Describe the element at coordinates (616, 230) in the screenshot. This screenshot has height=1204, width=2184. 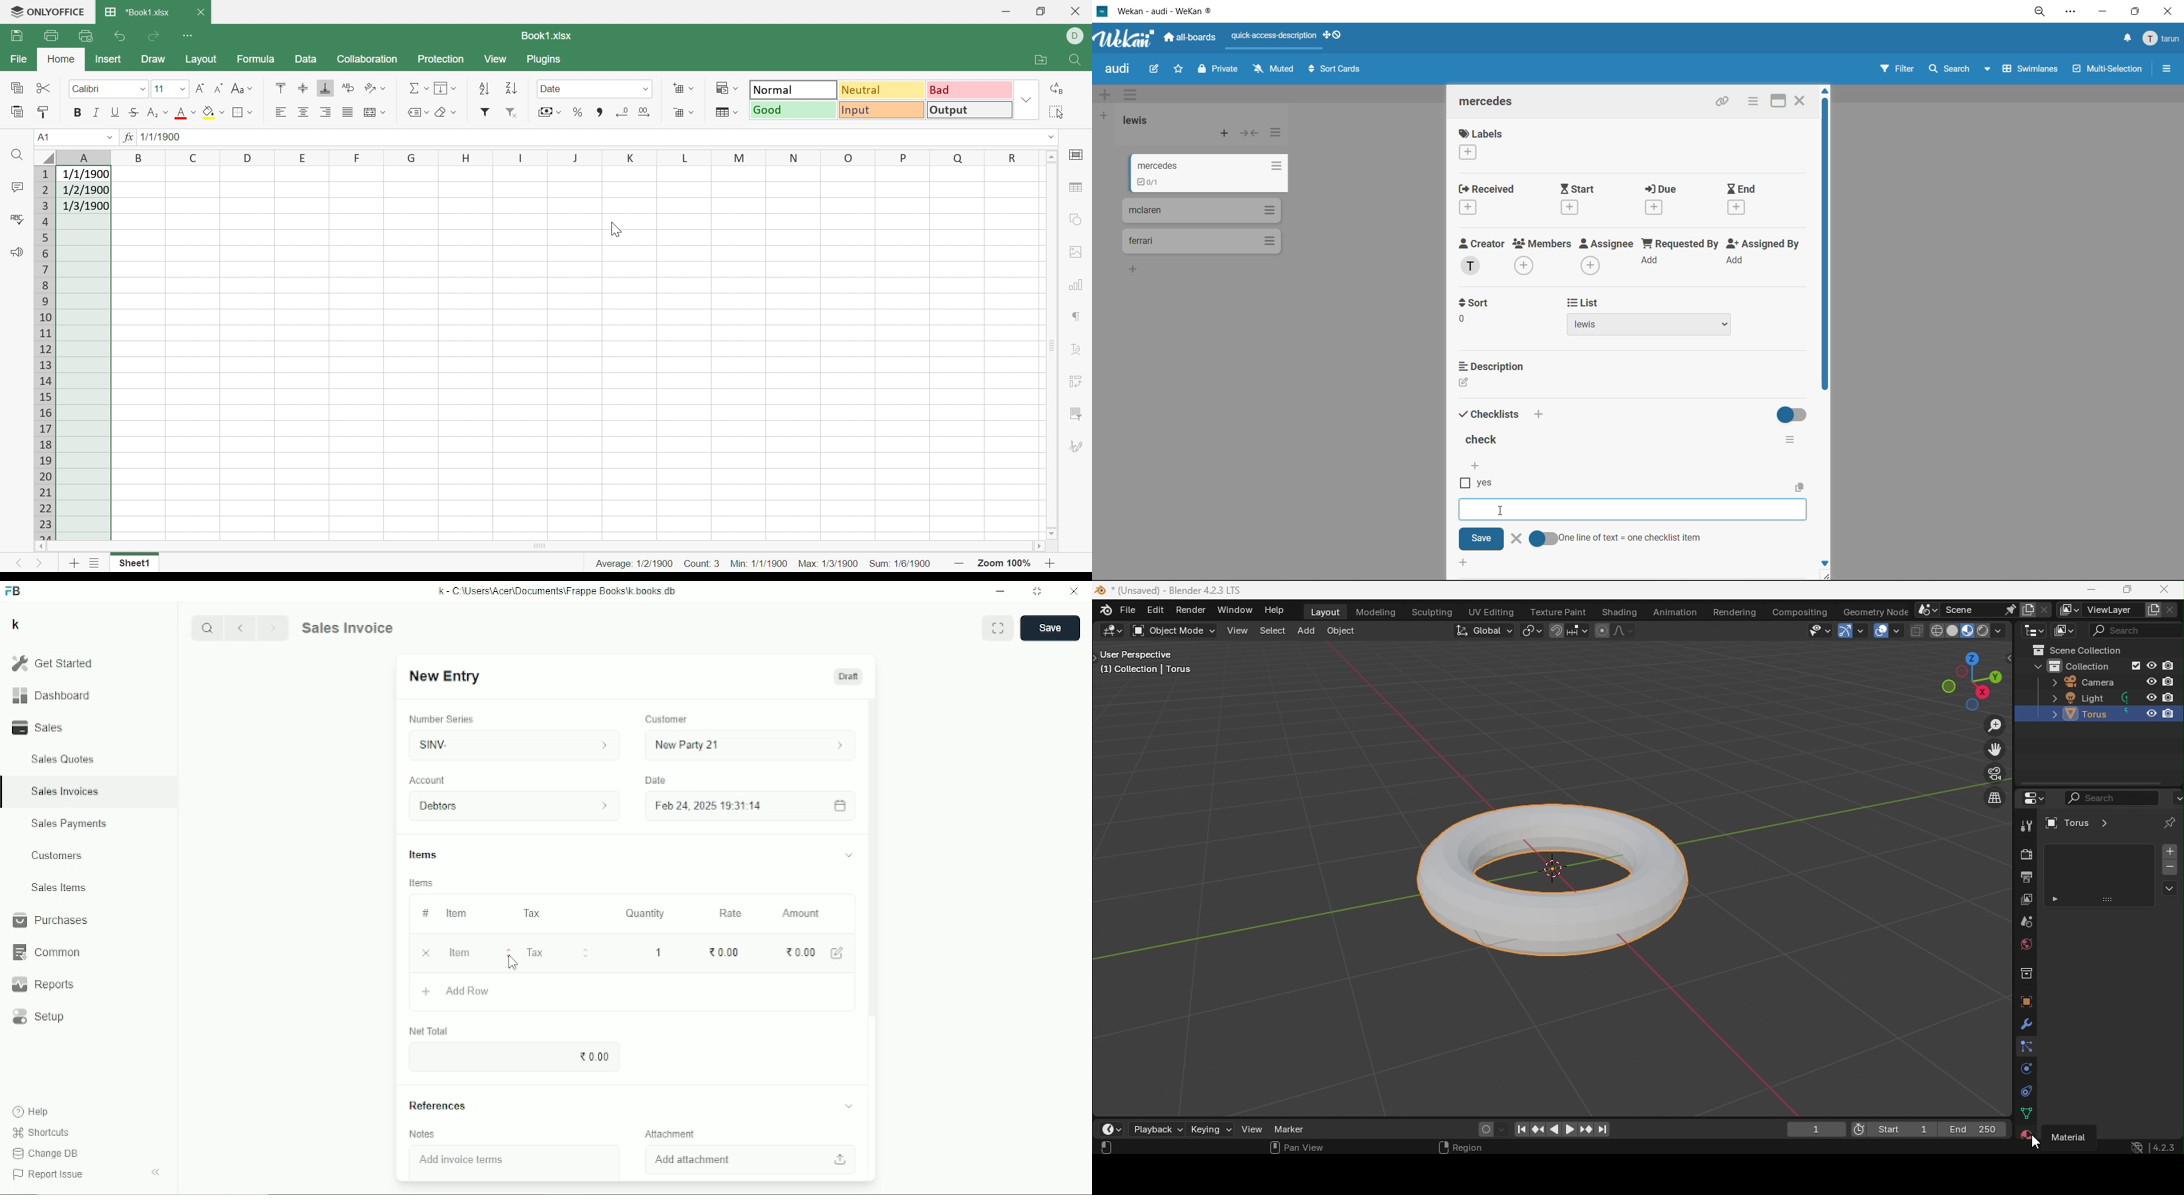
I see `Cursor` at that location.